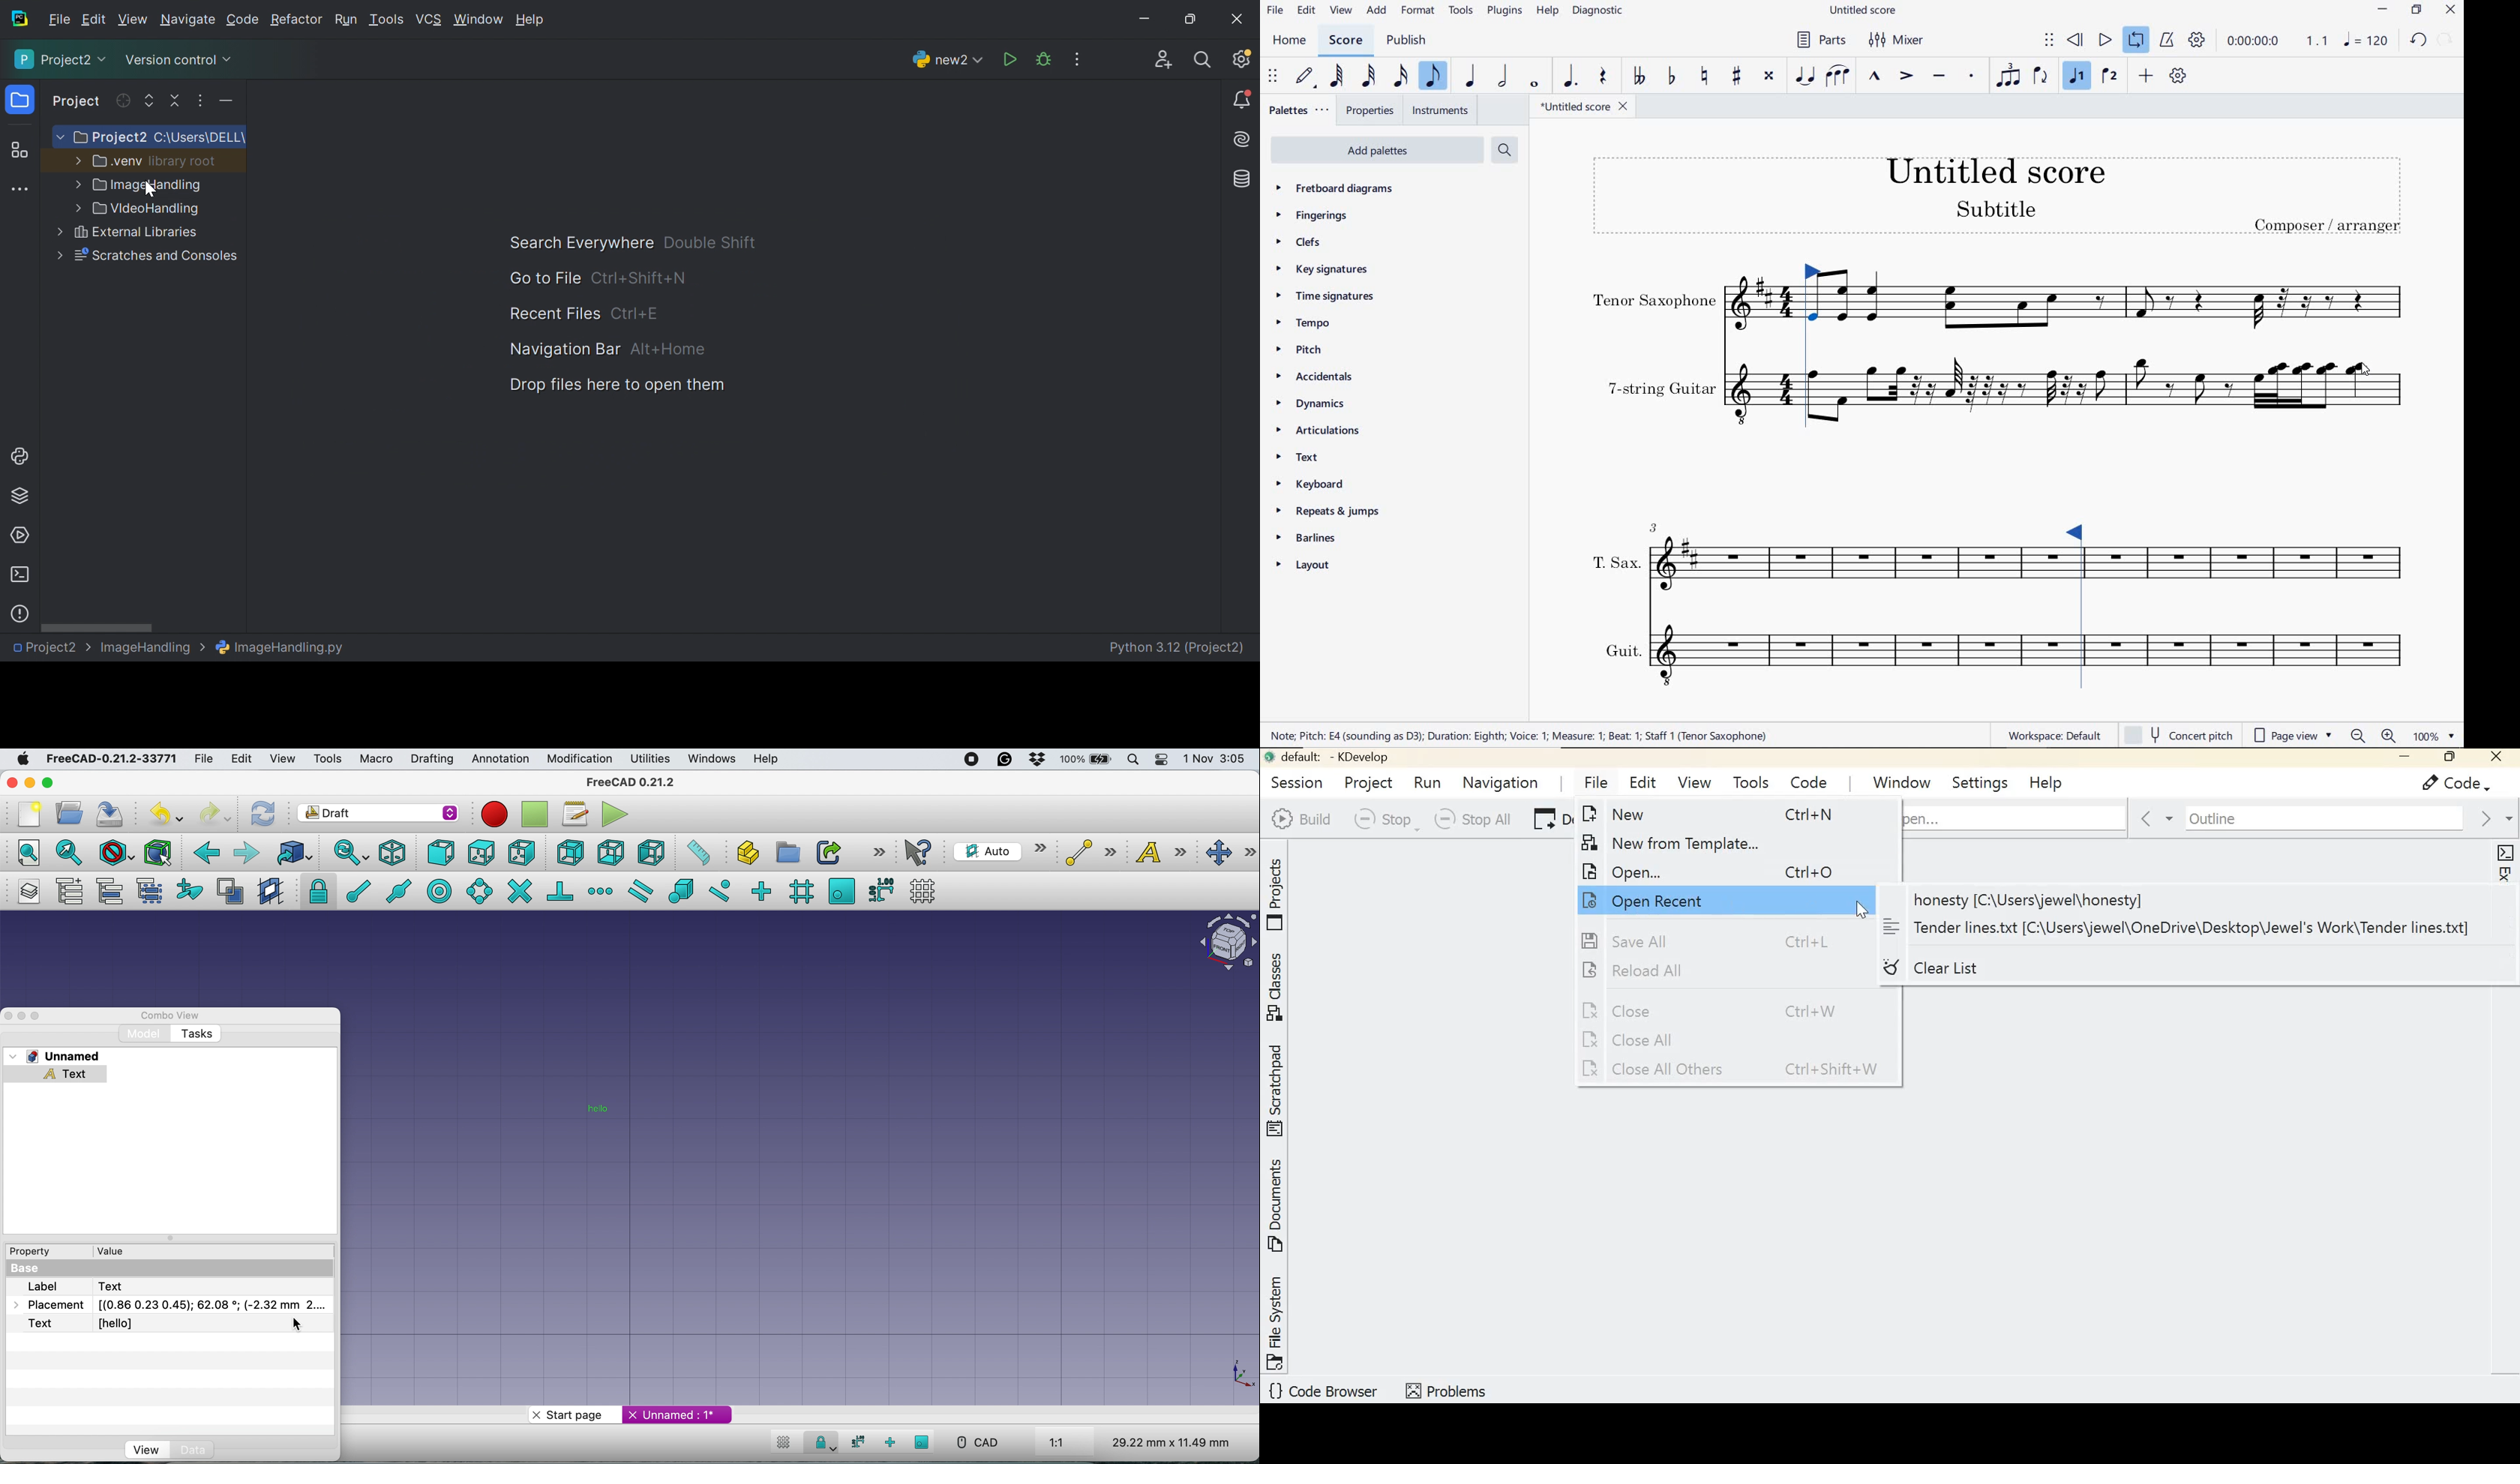 This screenshot has width=2520, height=1484. What do you see at coordinates (783, 853) in the screenshot?
I see `create part` at bounding box center [783, 853].